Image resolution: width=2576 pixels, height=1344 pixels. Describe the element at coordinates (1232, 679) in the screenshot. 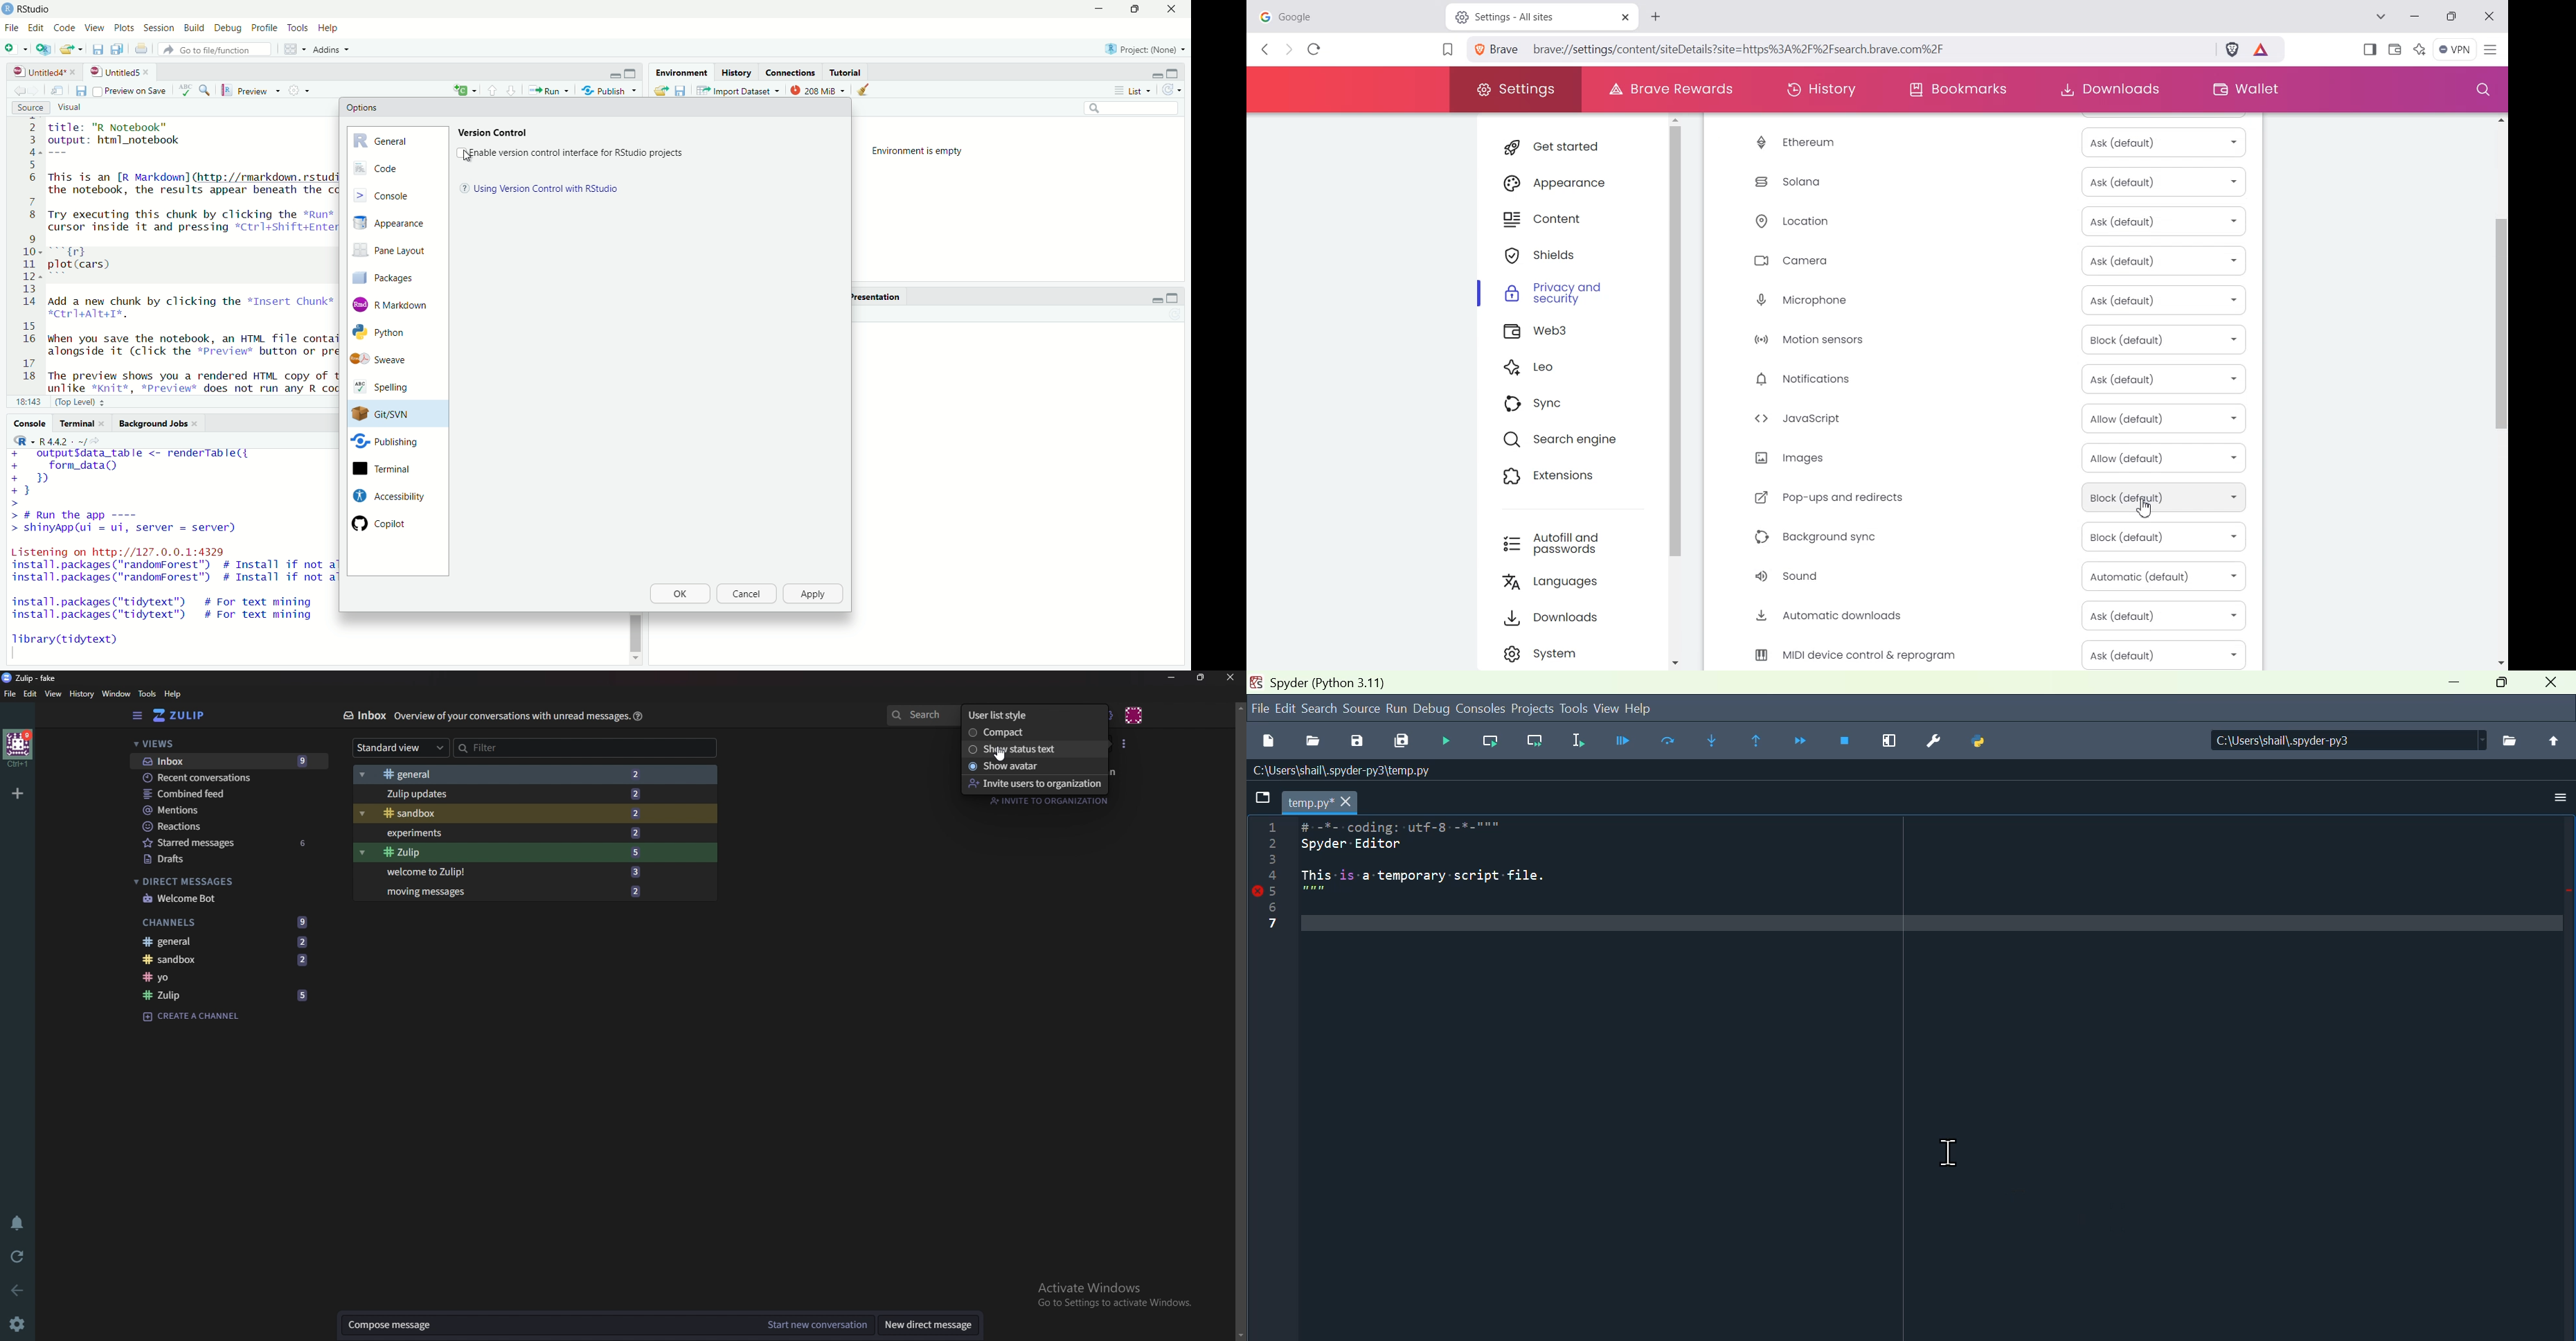

I see `Close` at that location.